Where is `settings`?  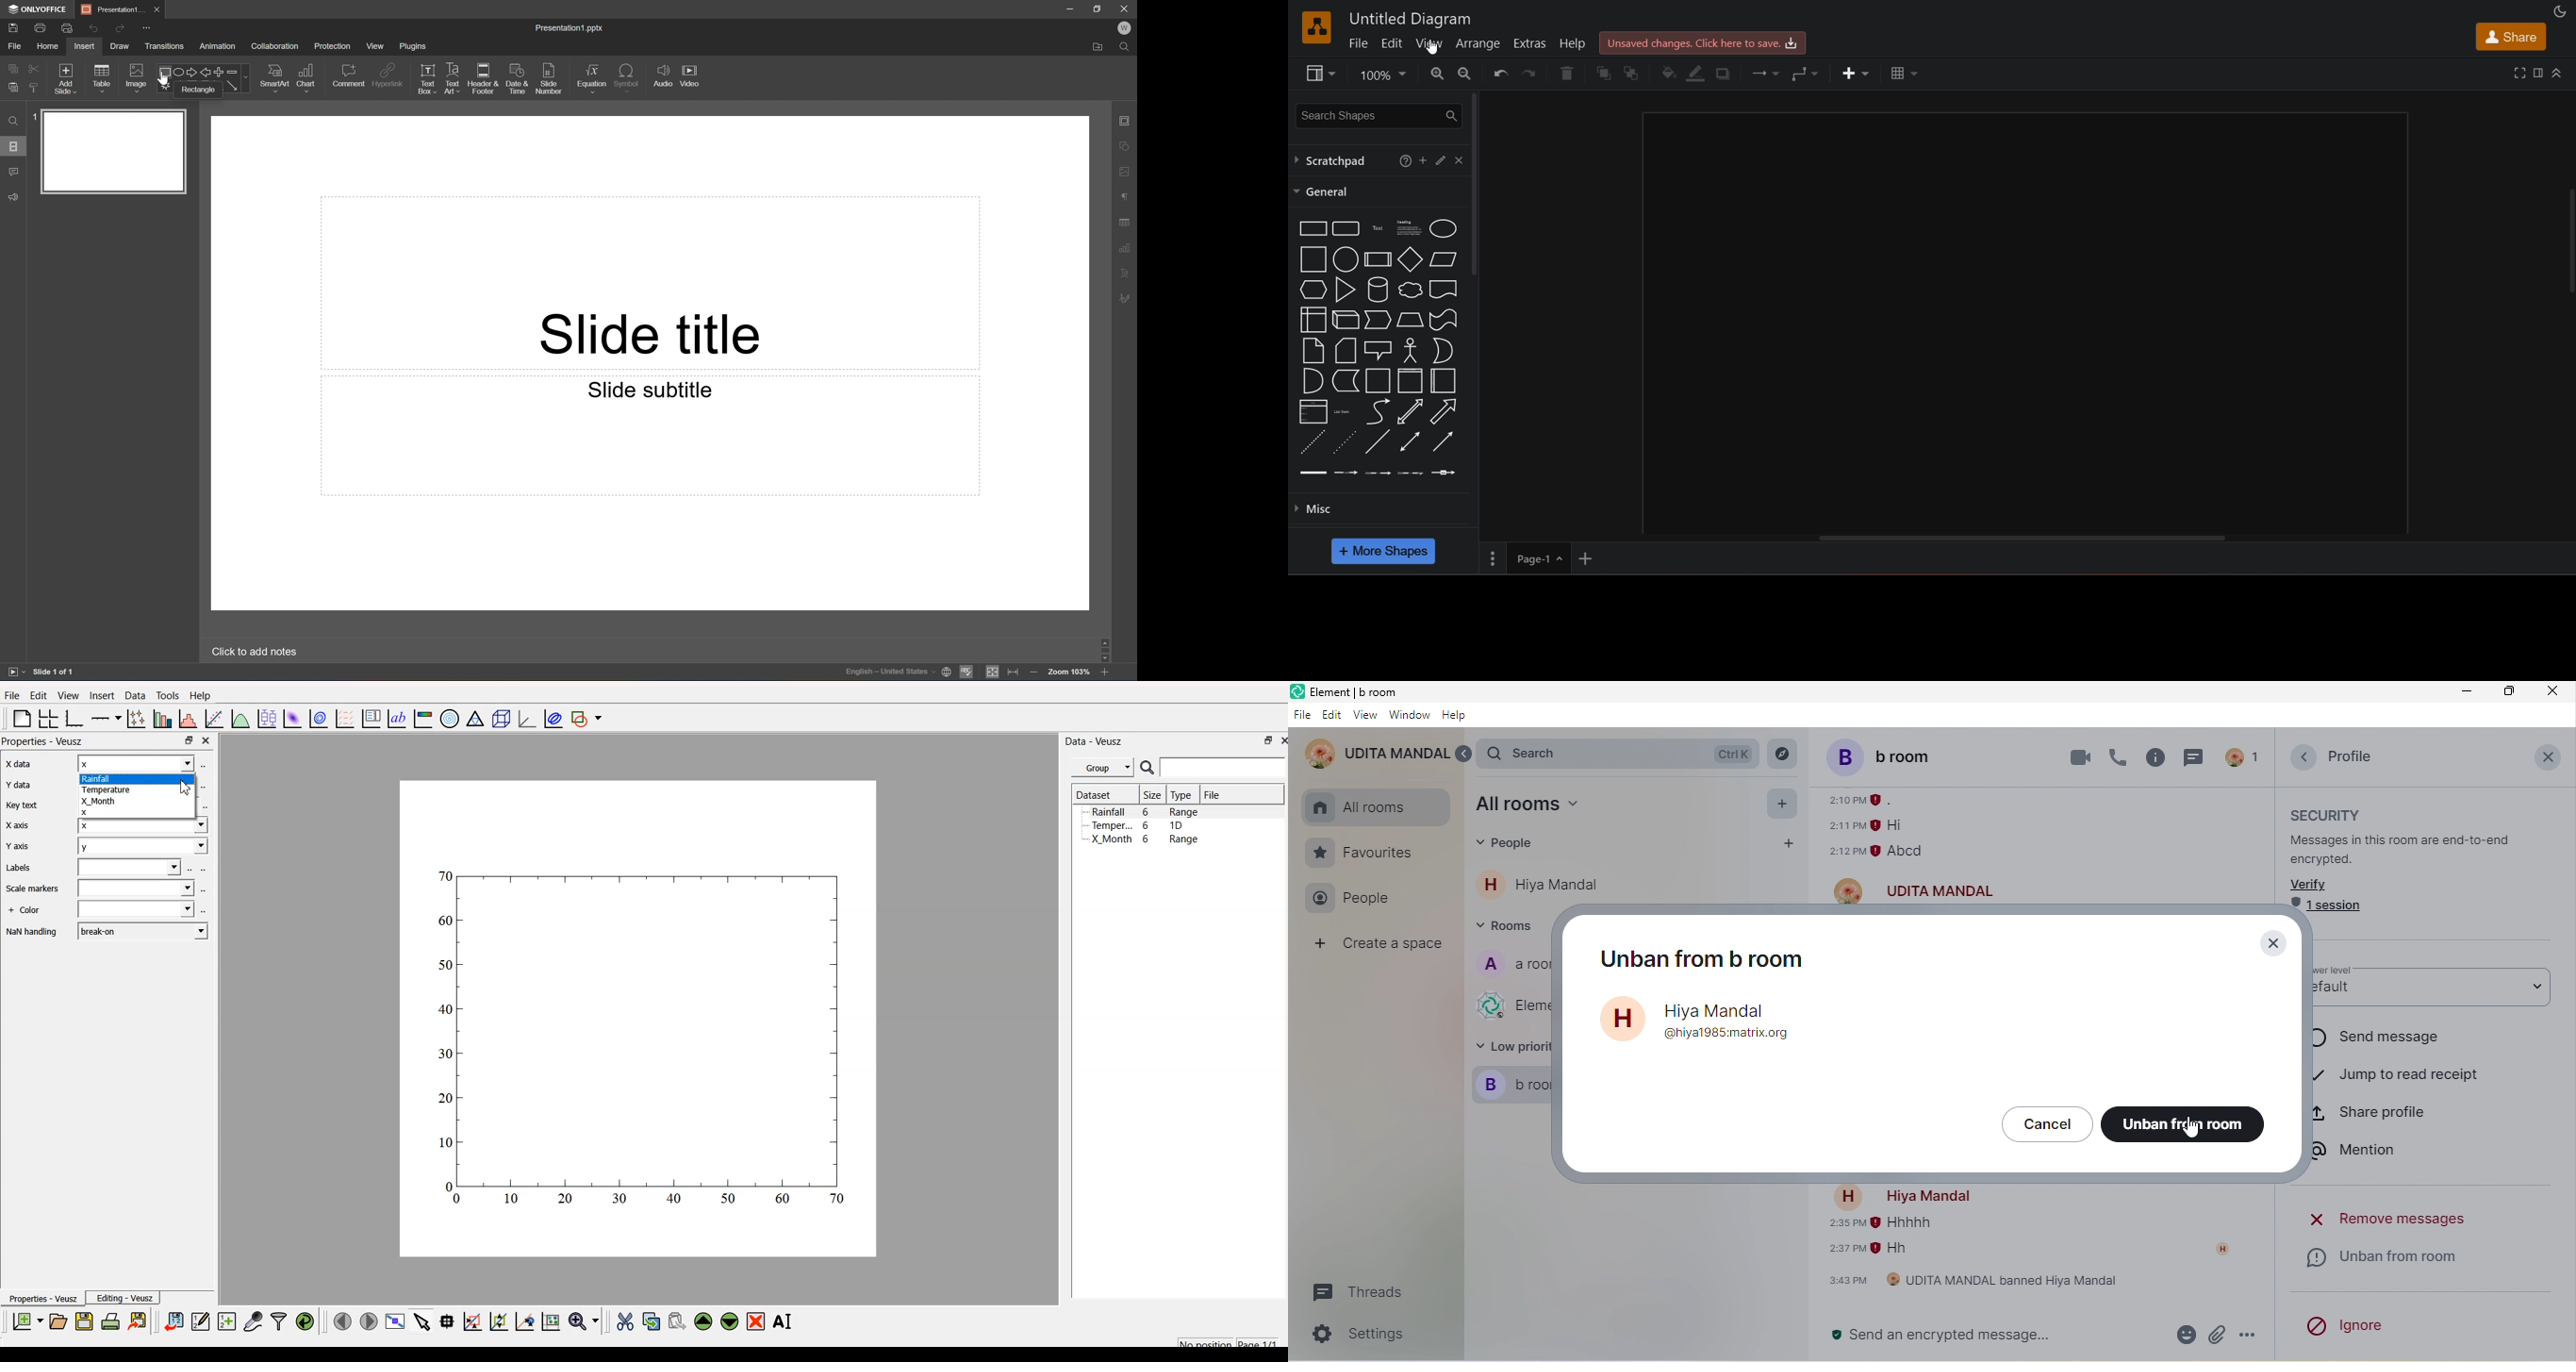
settings is located at coordinates (1368, 1334).